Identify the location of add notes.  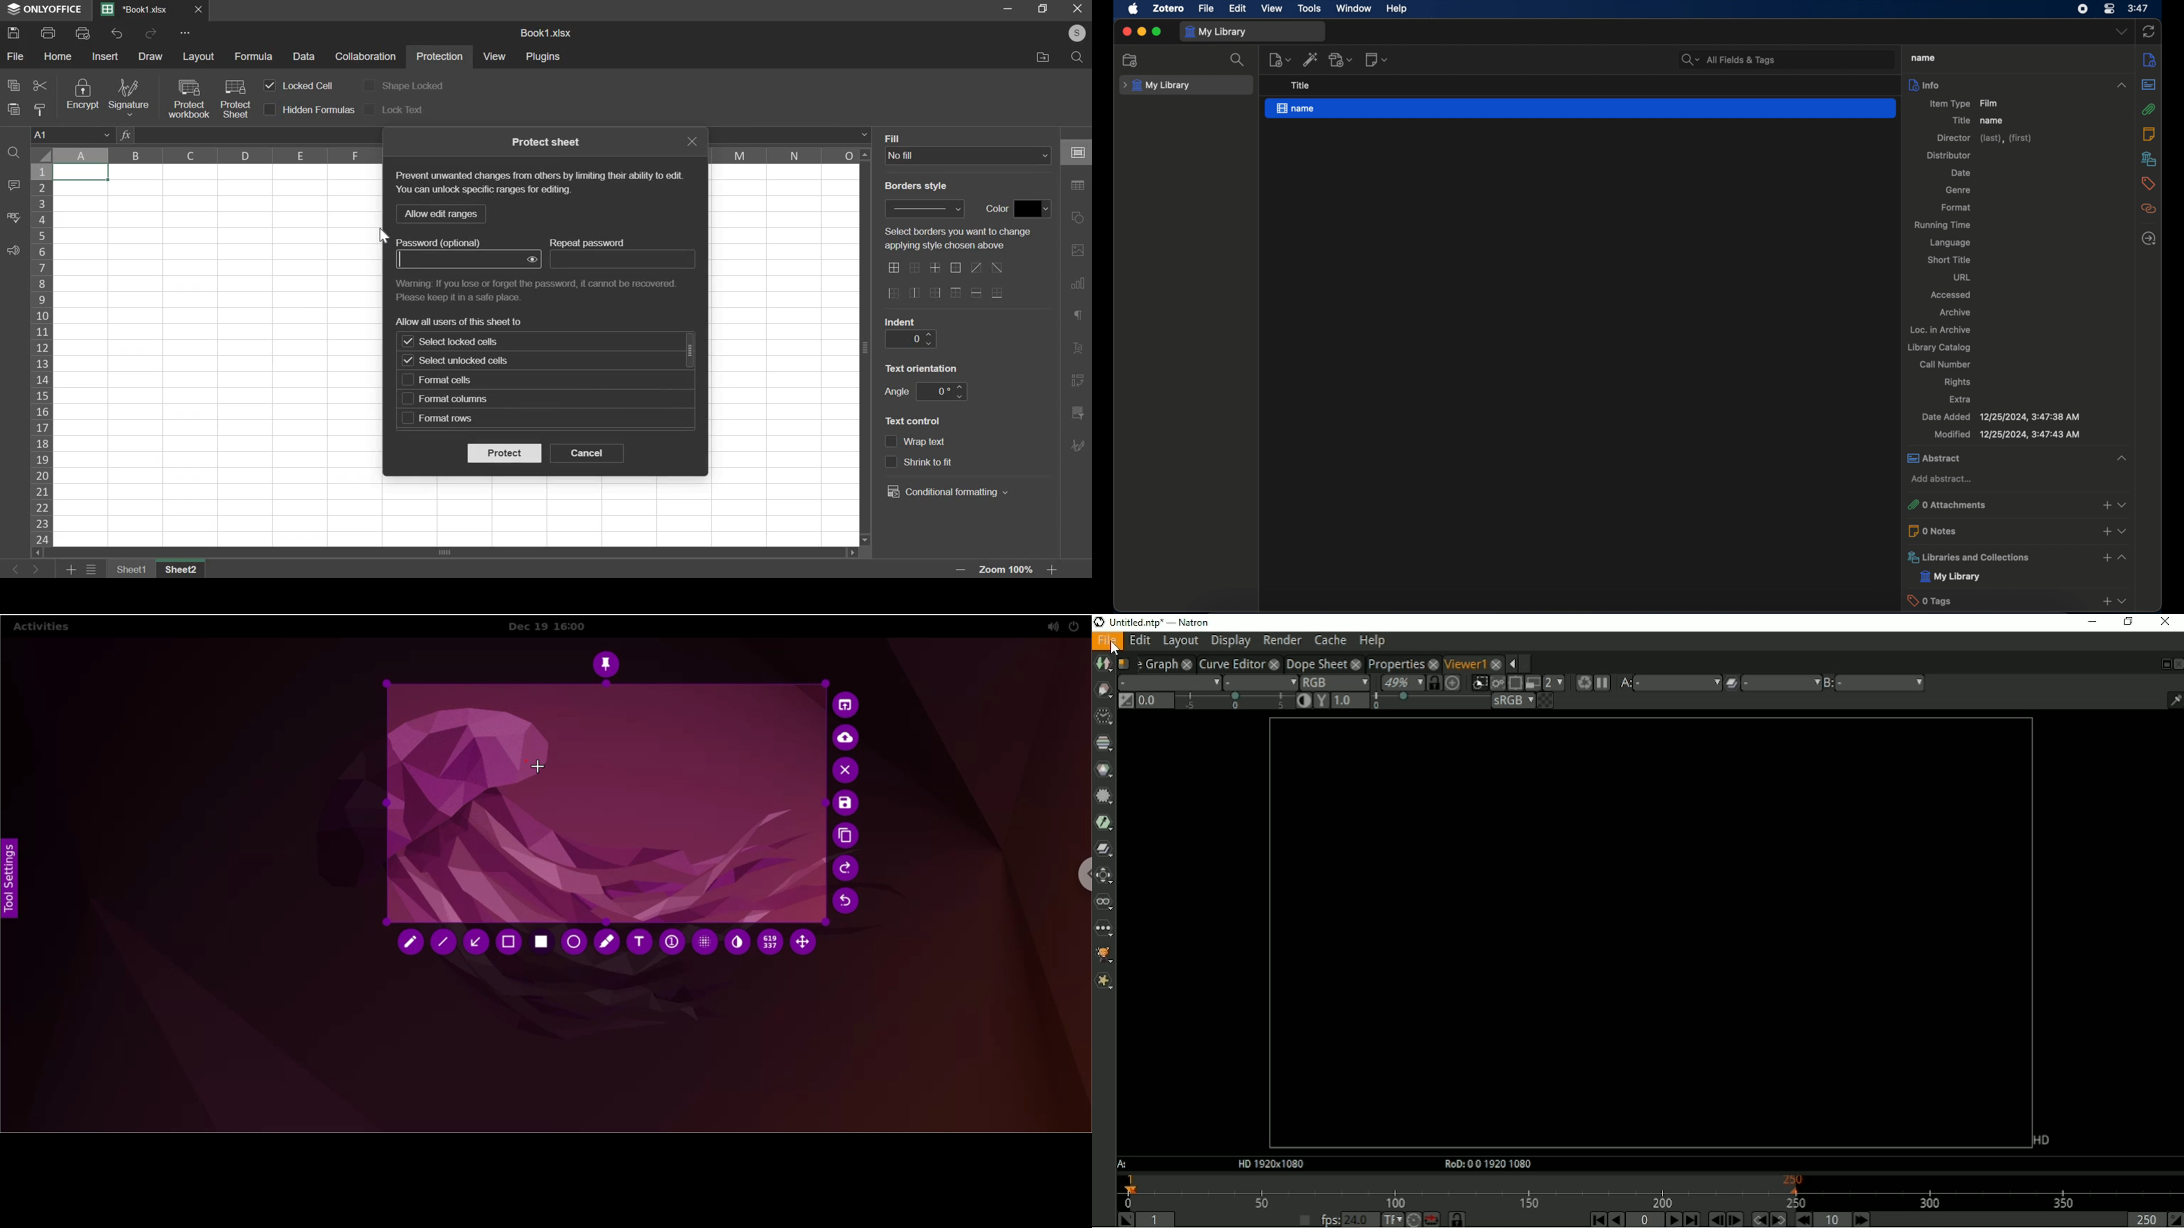
(2107, 529).